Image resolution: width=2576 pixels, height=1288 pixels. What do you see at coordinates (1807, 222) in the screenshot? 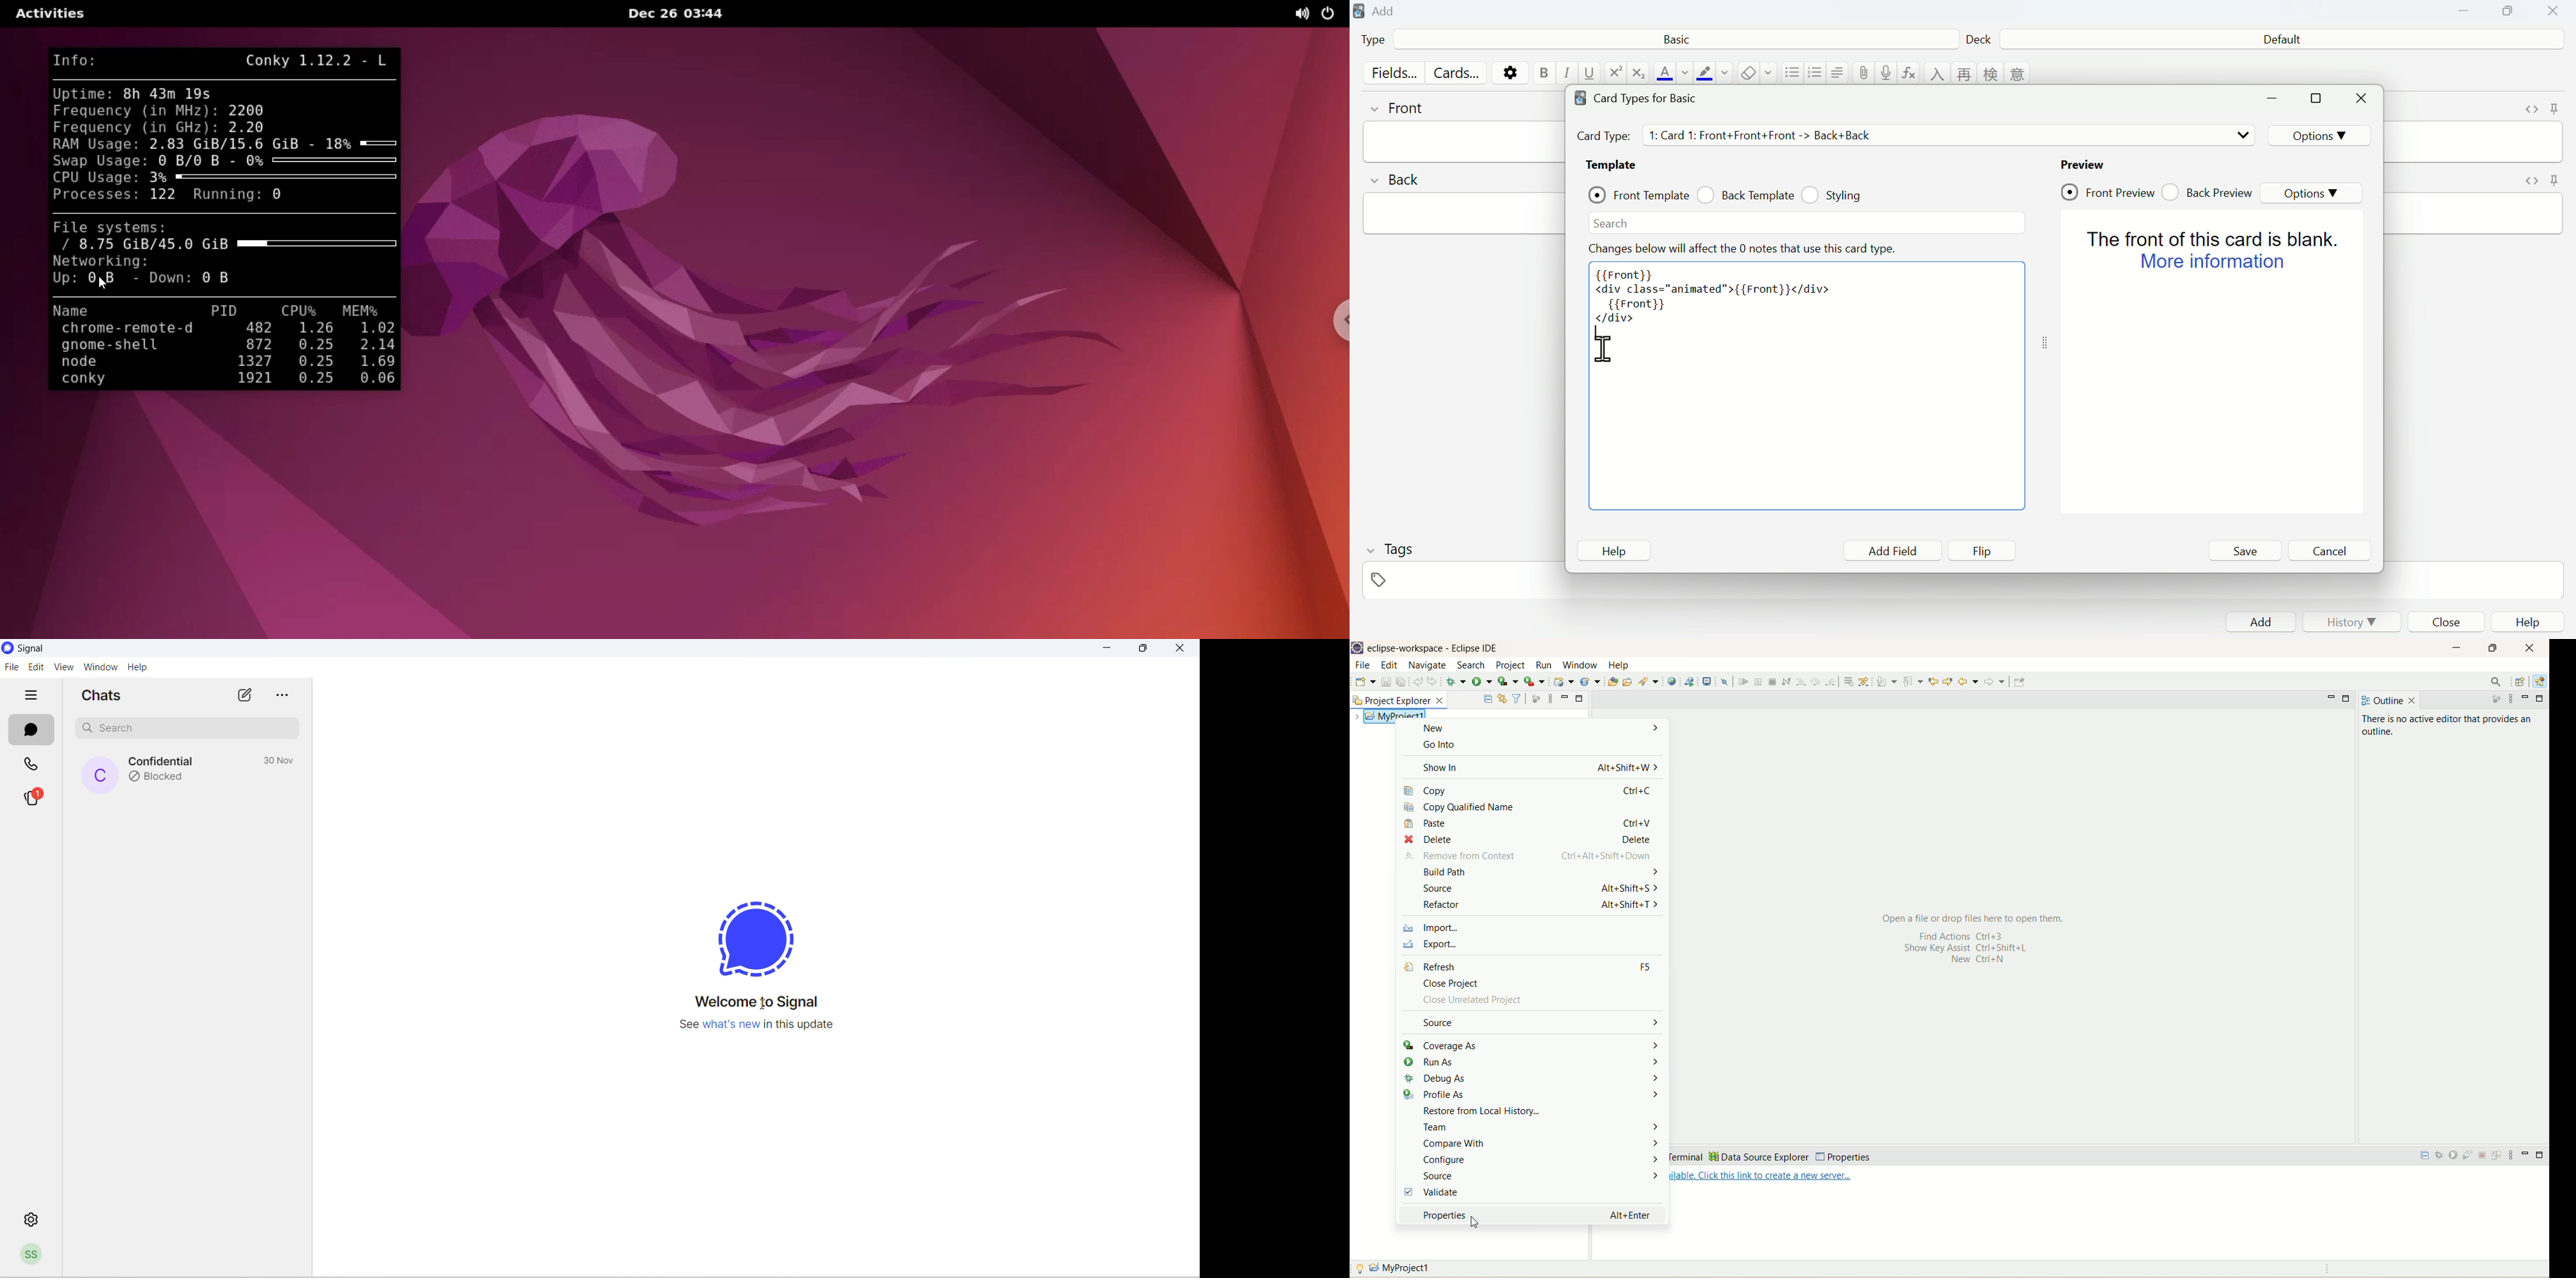
I see `Search bar` at bounding box center [1807, 222].